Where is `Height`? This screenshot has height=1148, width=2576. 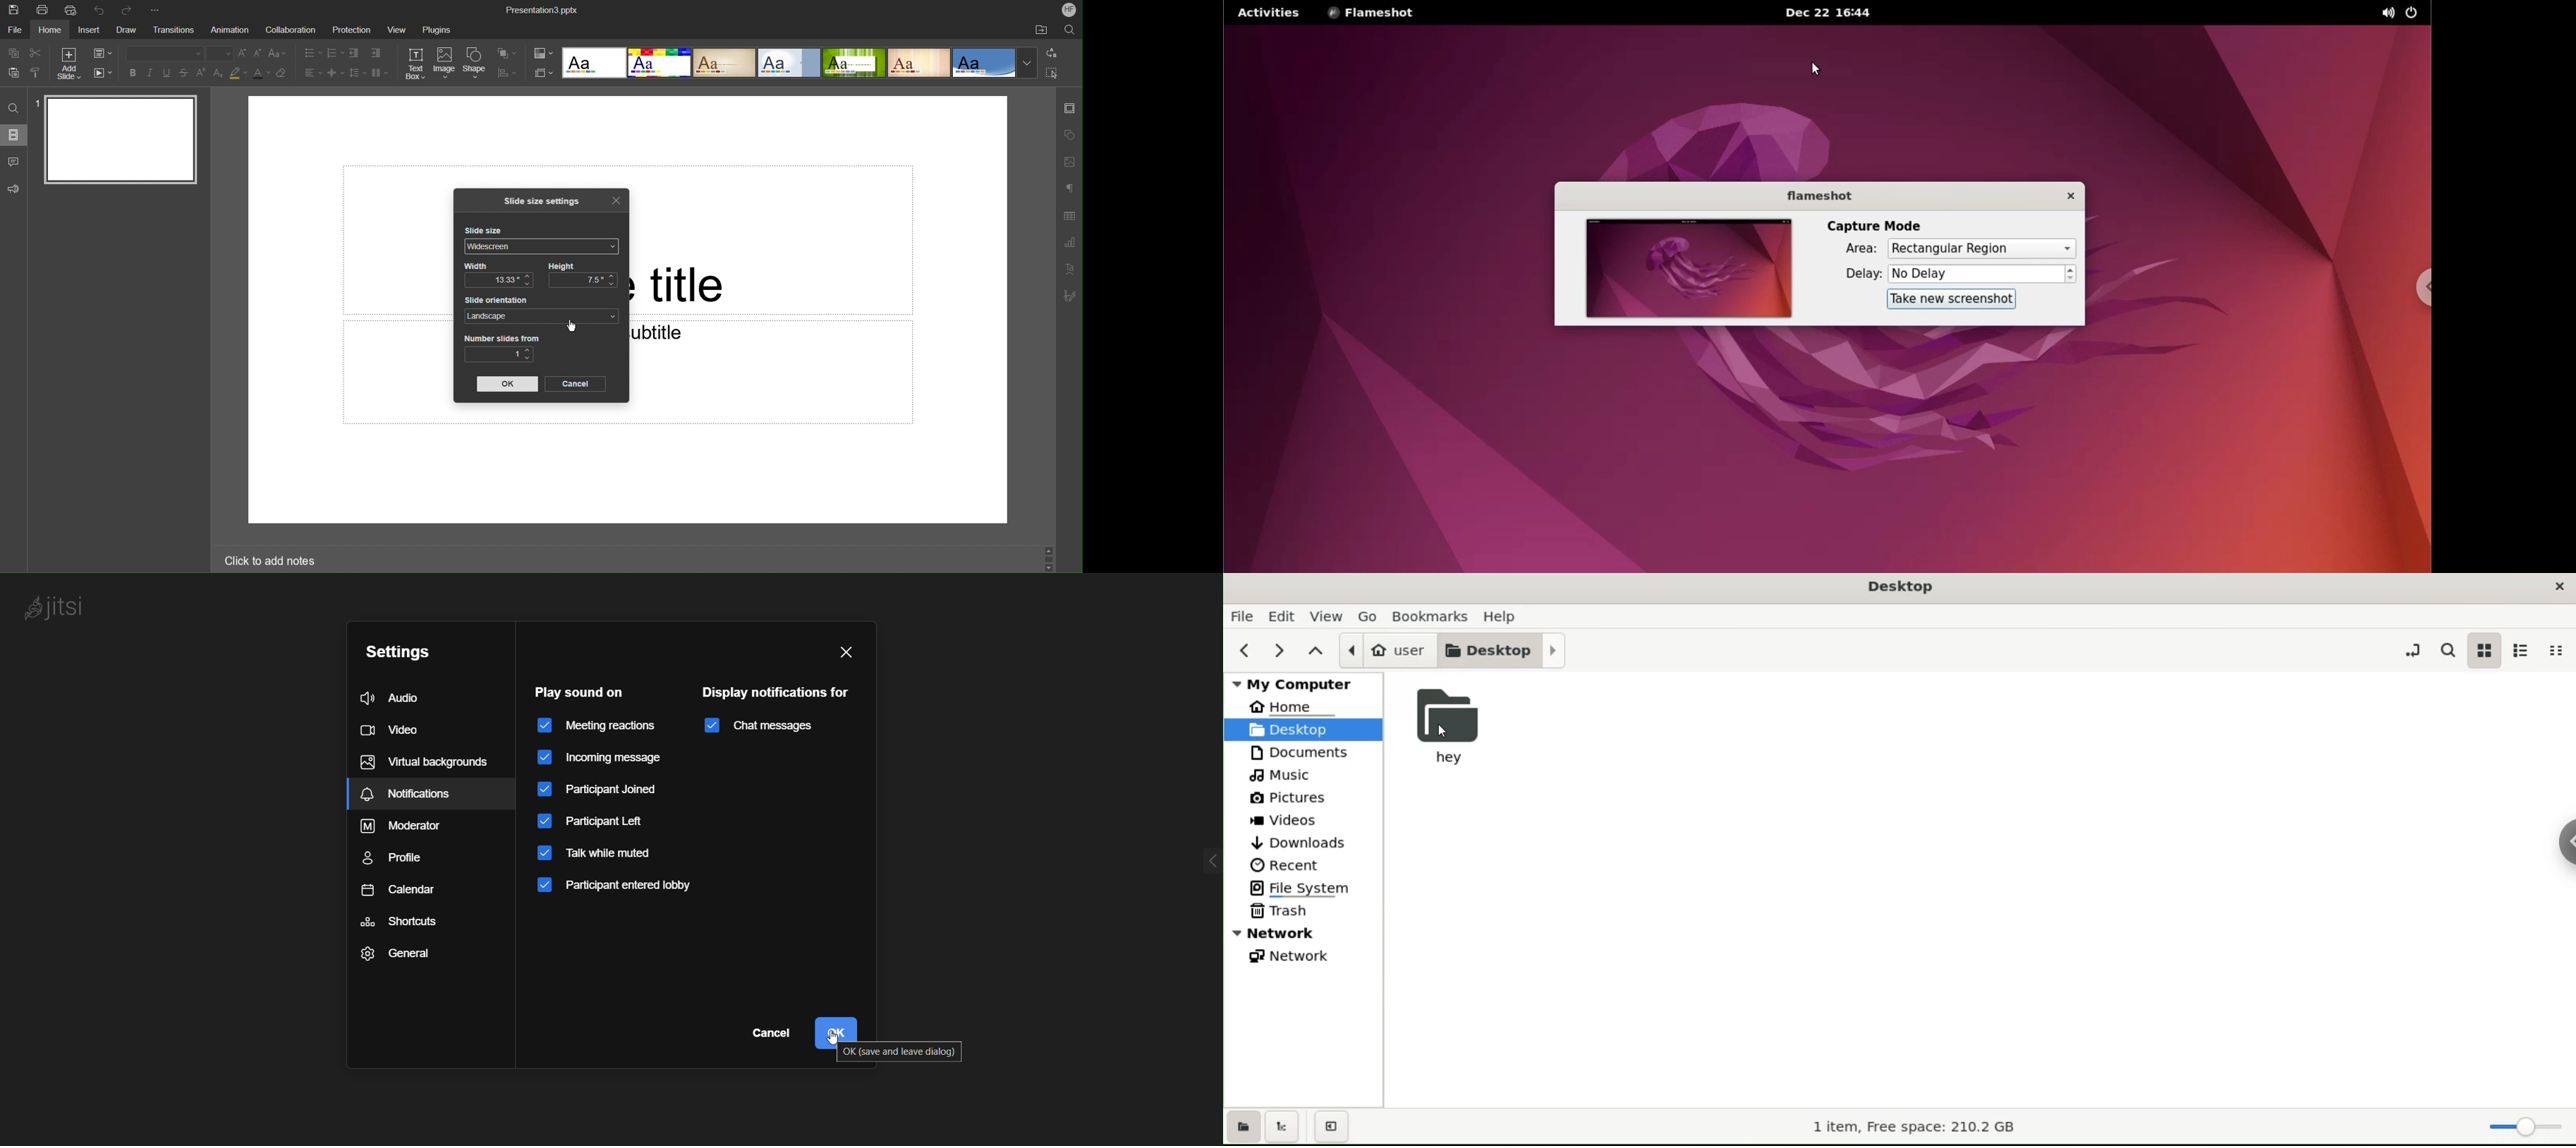
Height is located at coordinates (563, 265).